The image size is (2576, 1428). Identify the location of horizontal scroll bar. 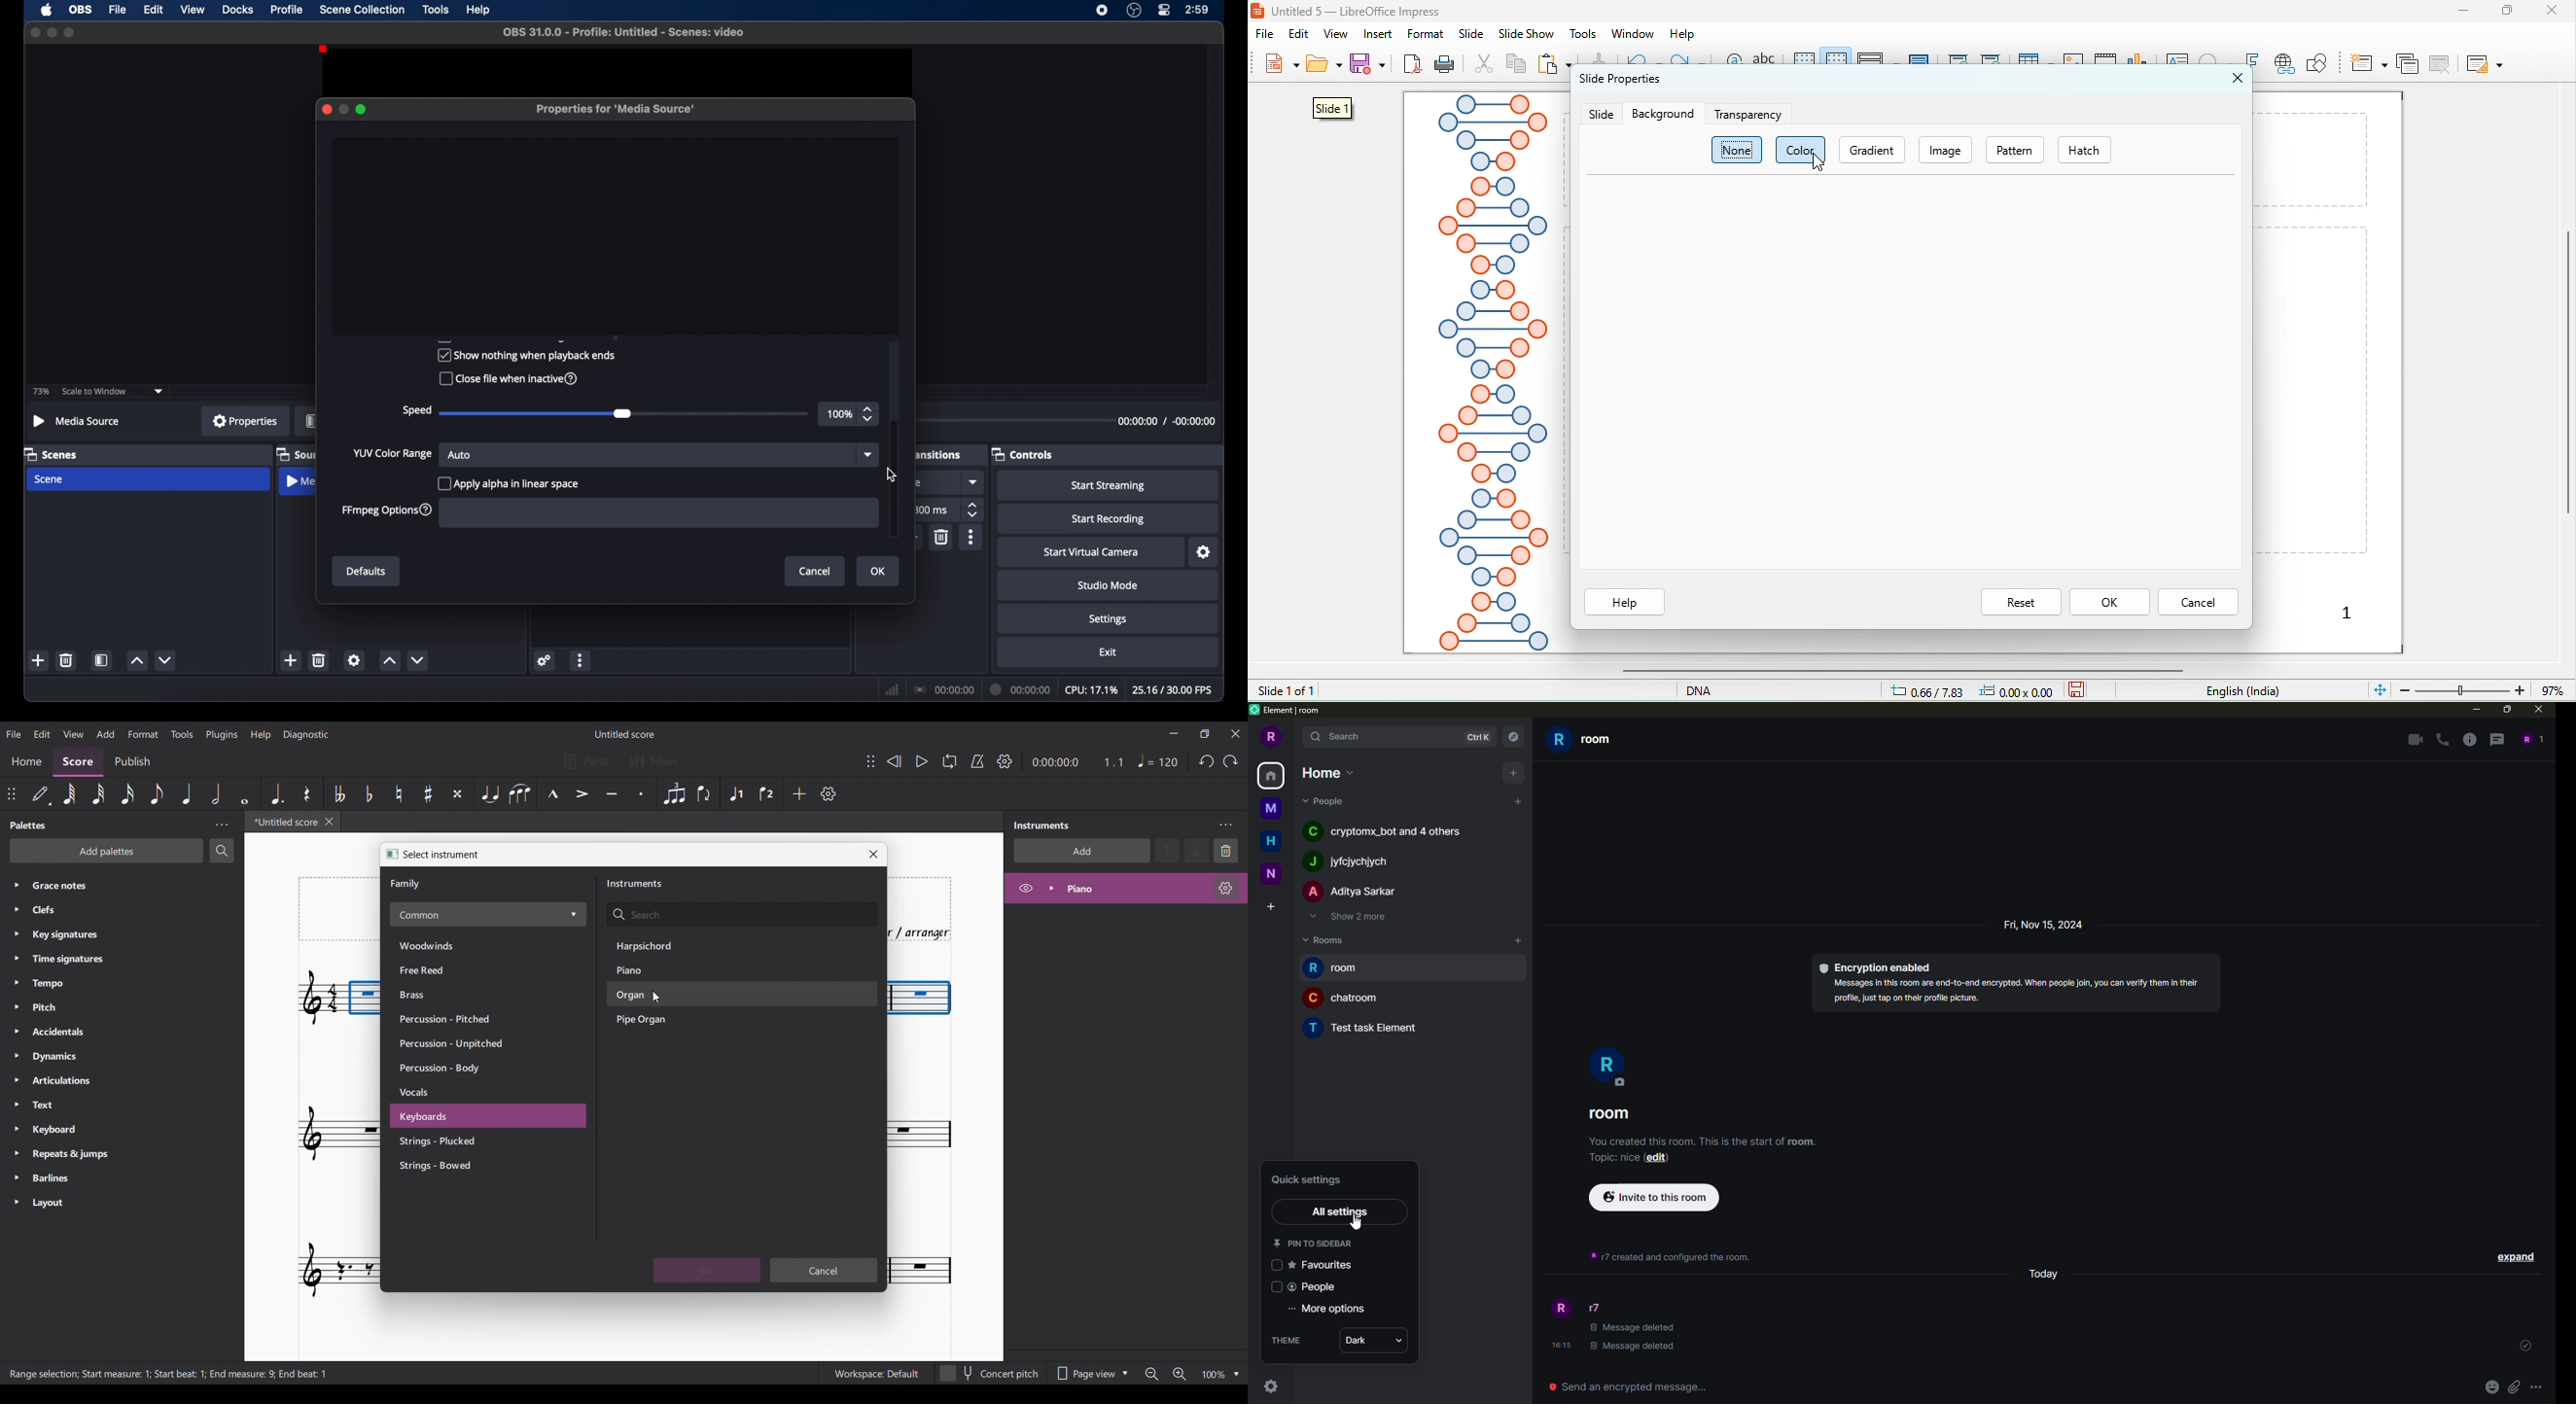
(1897, 670).